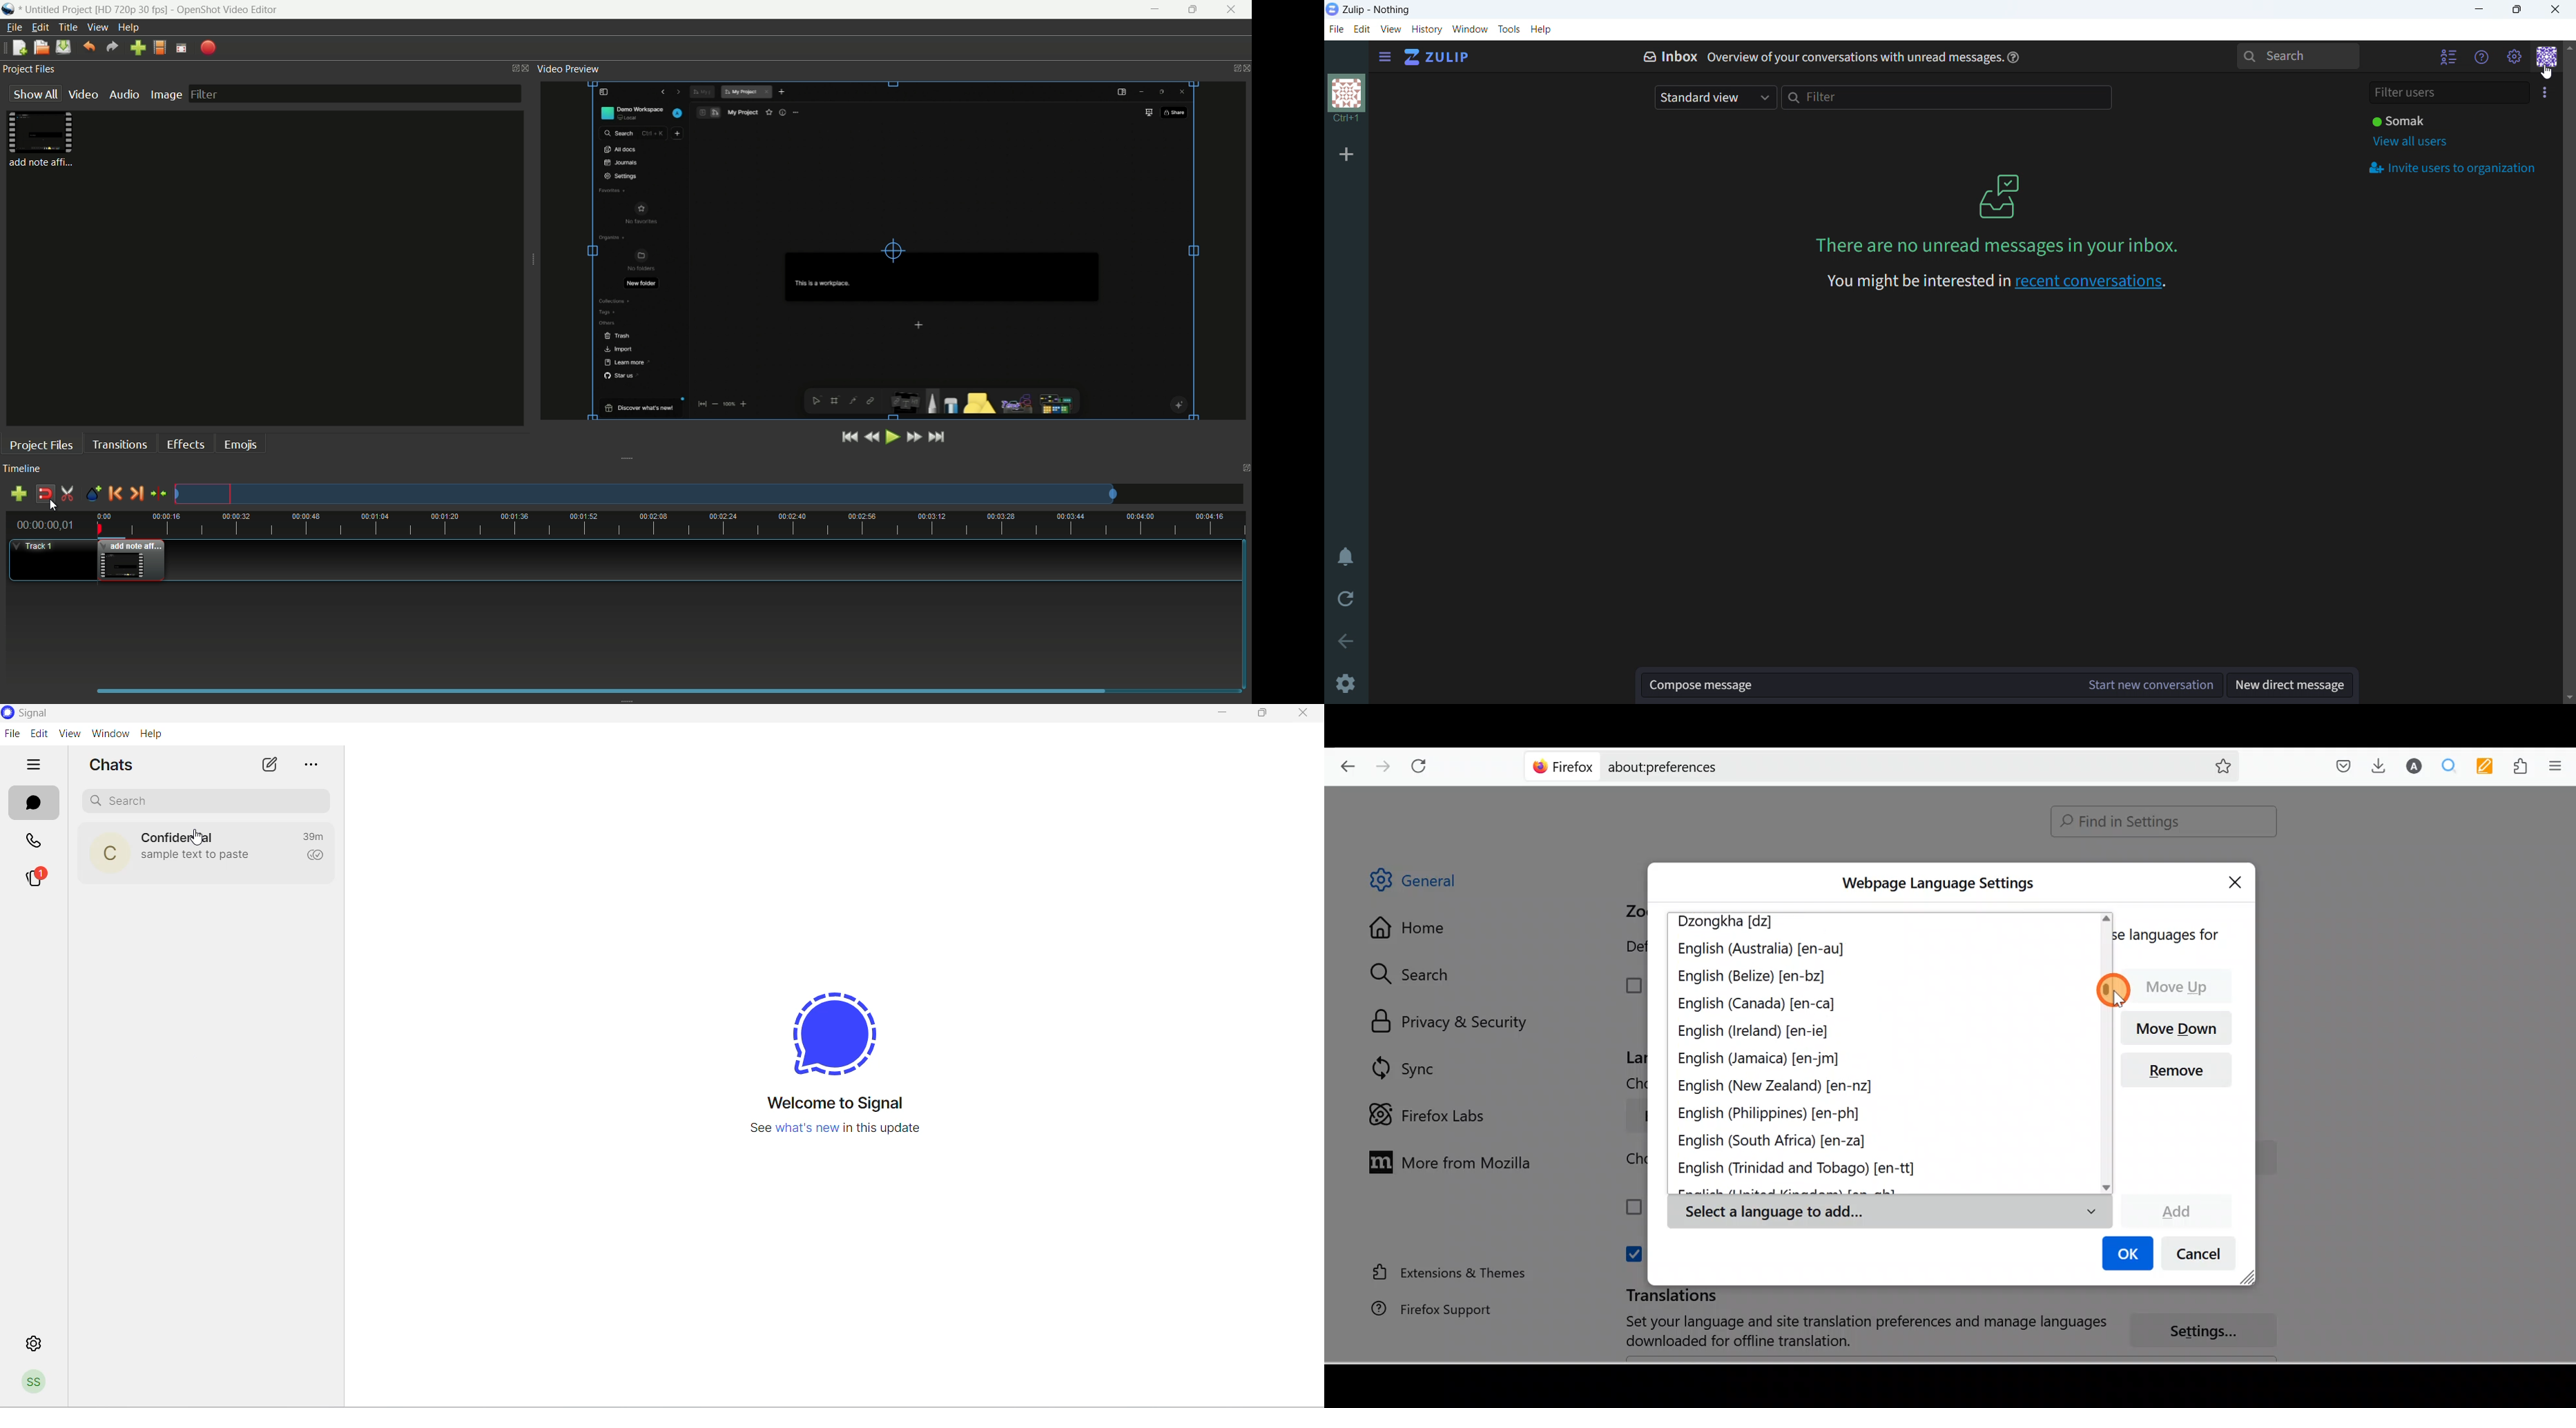  What do you see at coordinates (1758, 1029) in the screenshot?
I see `English (Ireland) [en-ie]` at bounding box center [1758, 1029].